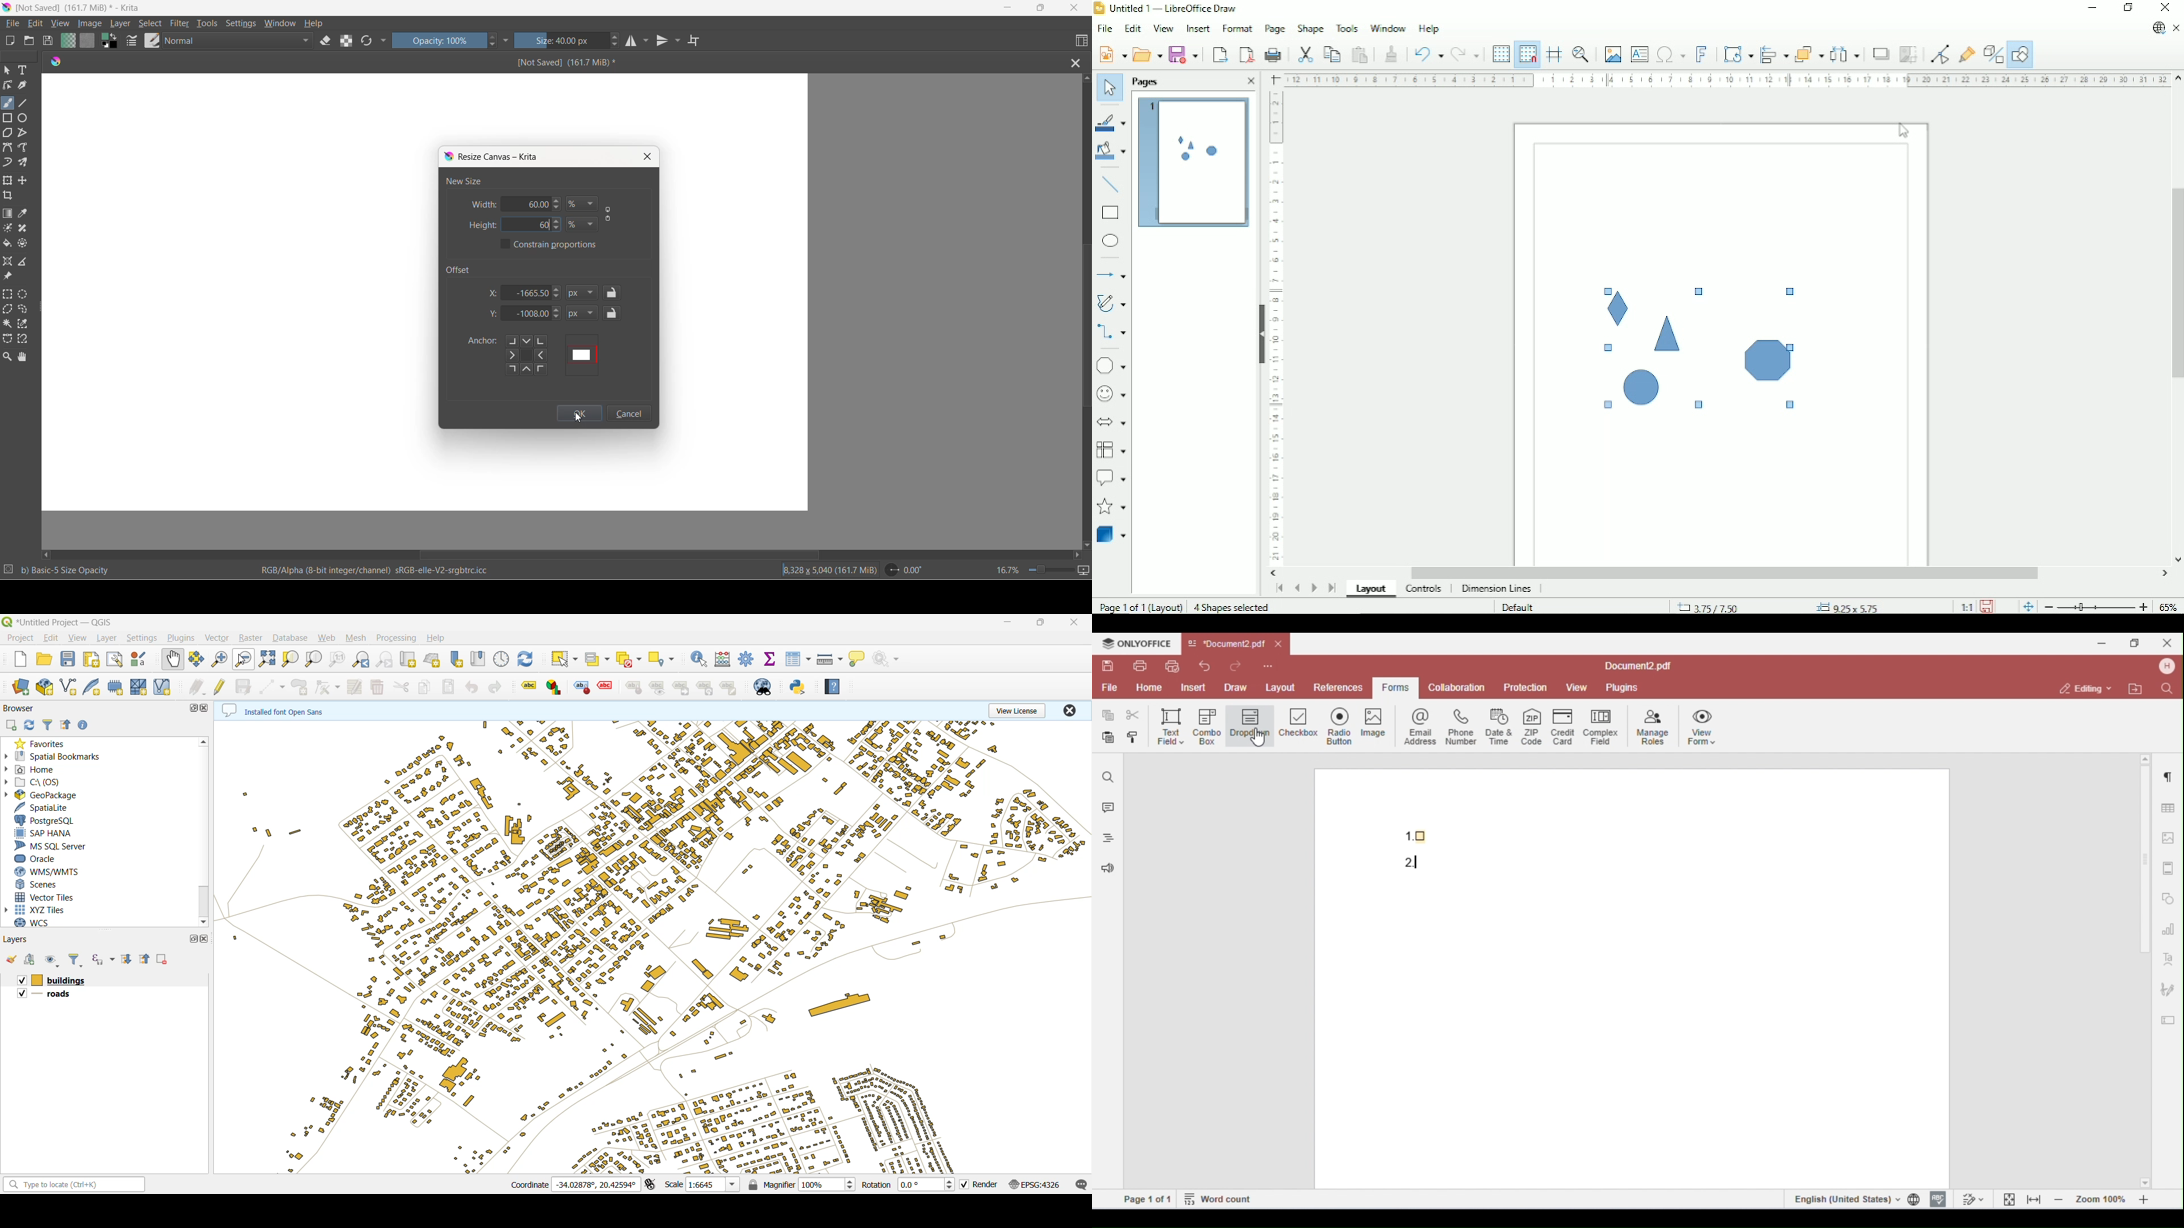 Image resolution: width=2184 pixels, height=1232 pixels. Describe the element at coordinates (1147, 55) in the screenshot. I see `Open ` at that location.